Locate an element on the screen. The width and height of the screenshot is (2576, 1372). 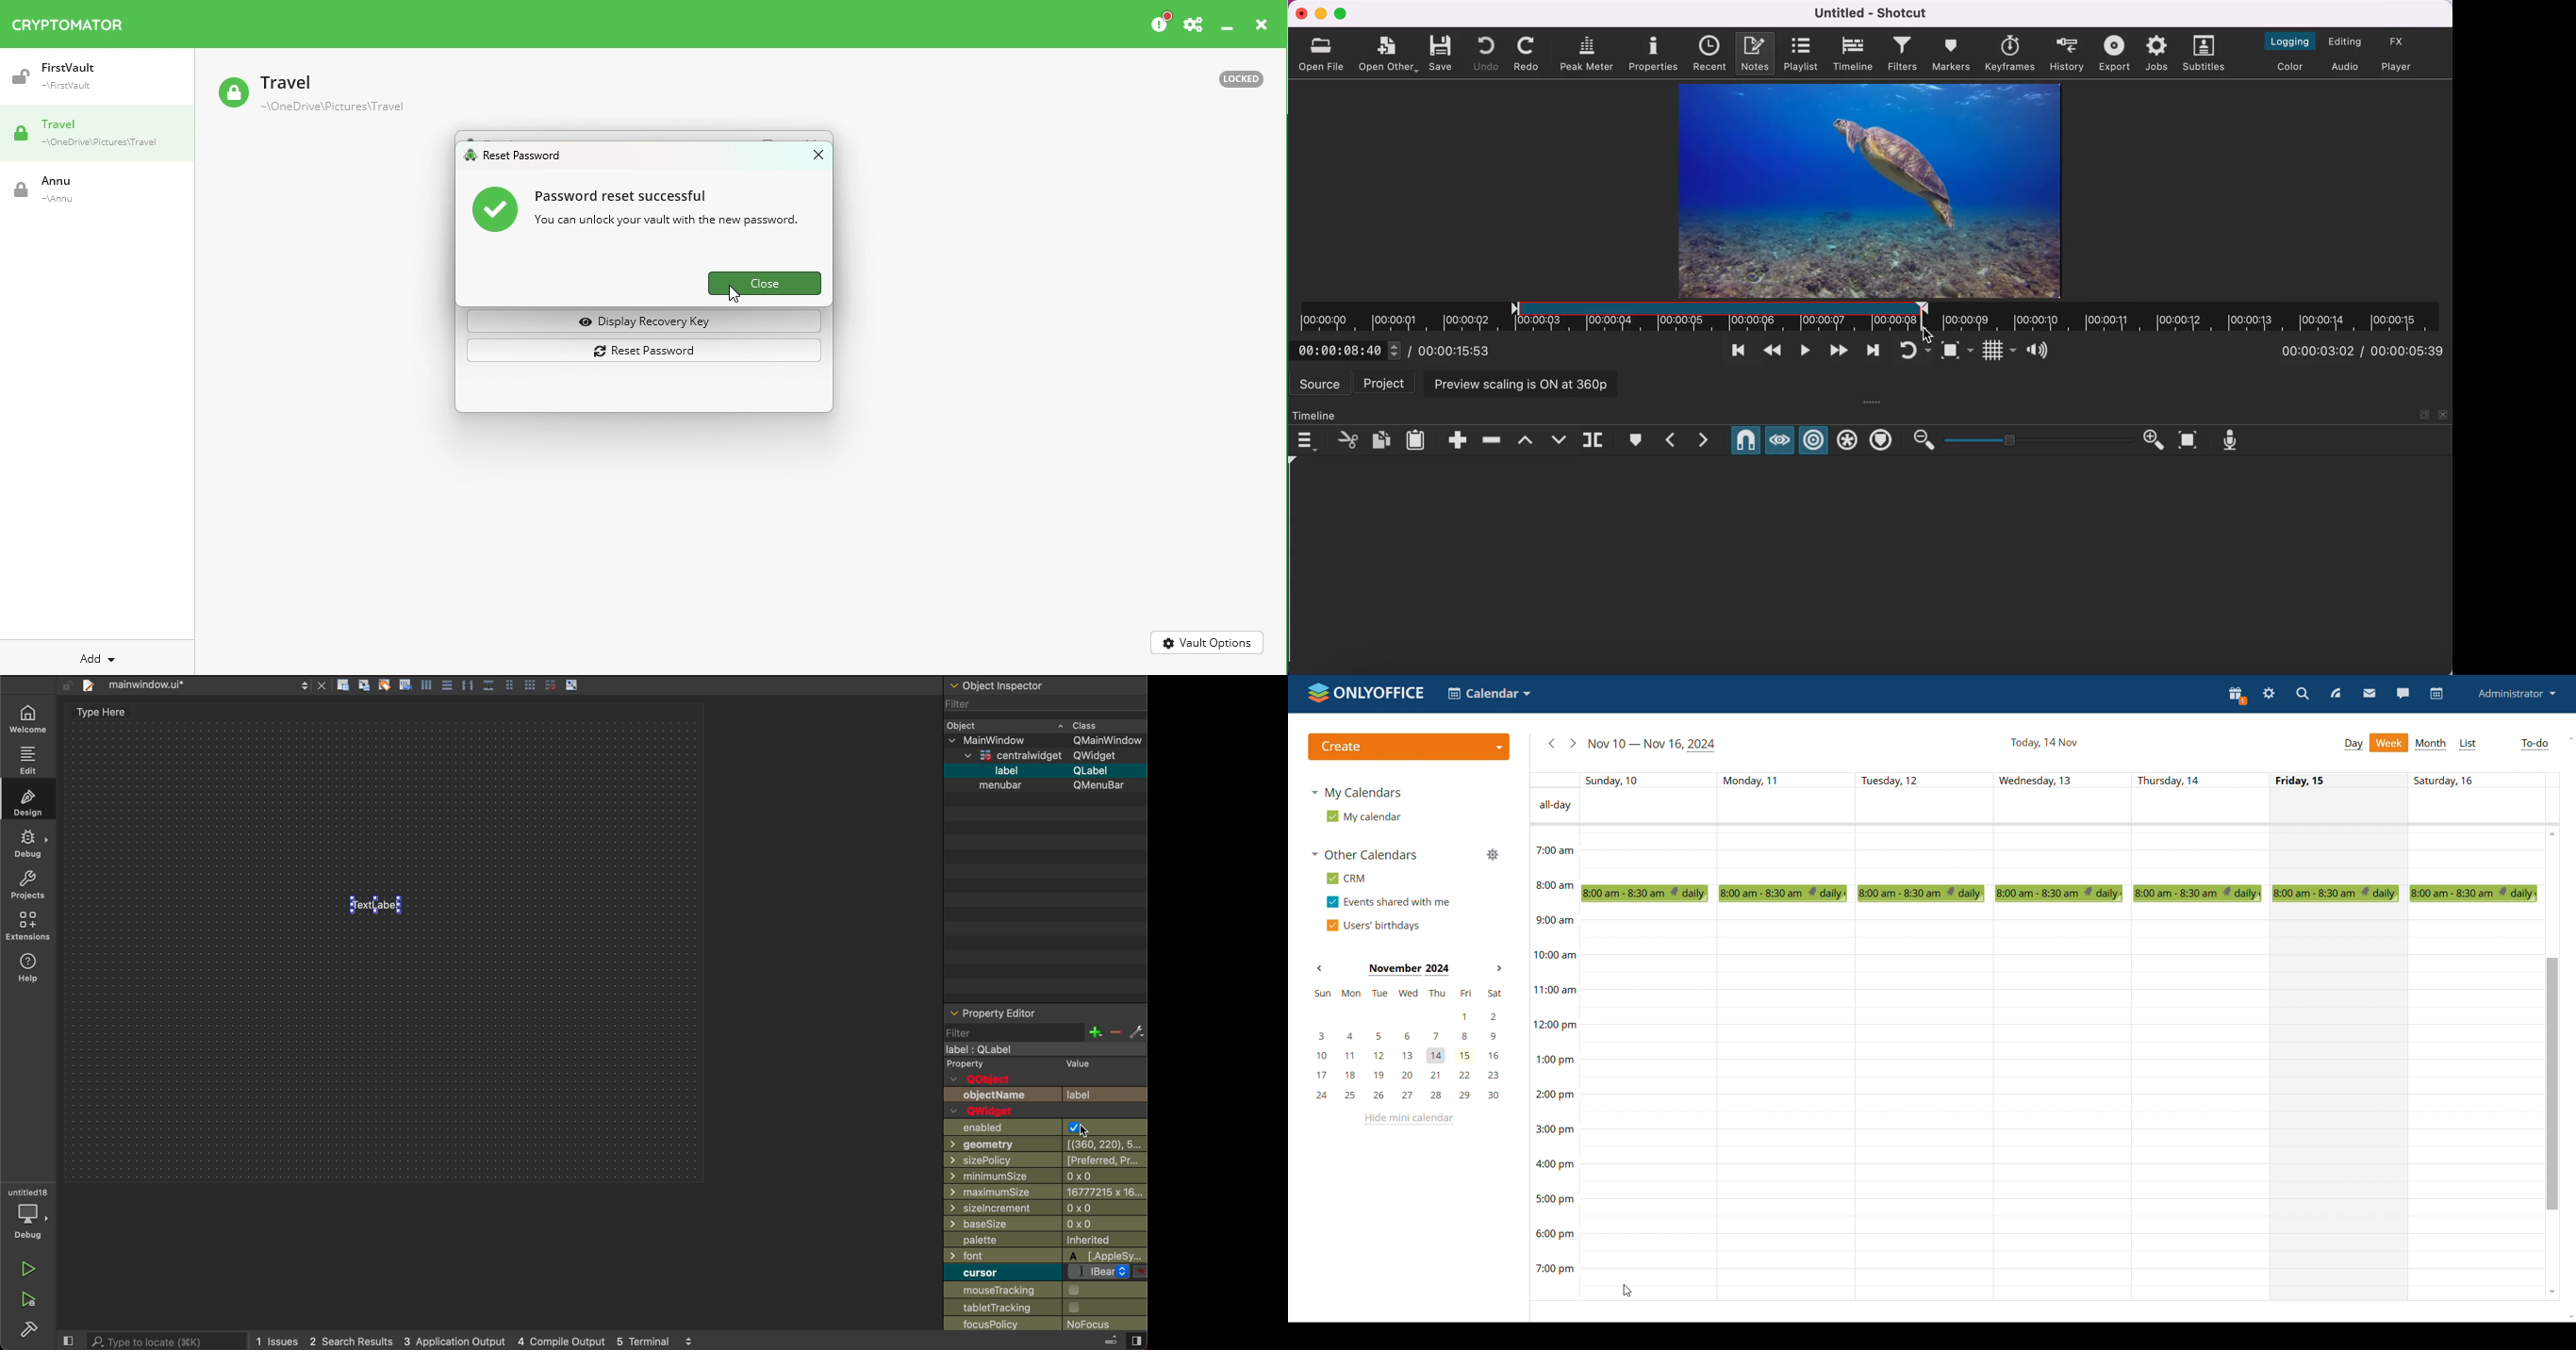
0 x 0 is located at coordinates (1100, 1175).